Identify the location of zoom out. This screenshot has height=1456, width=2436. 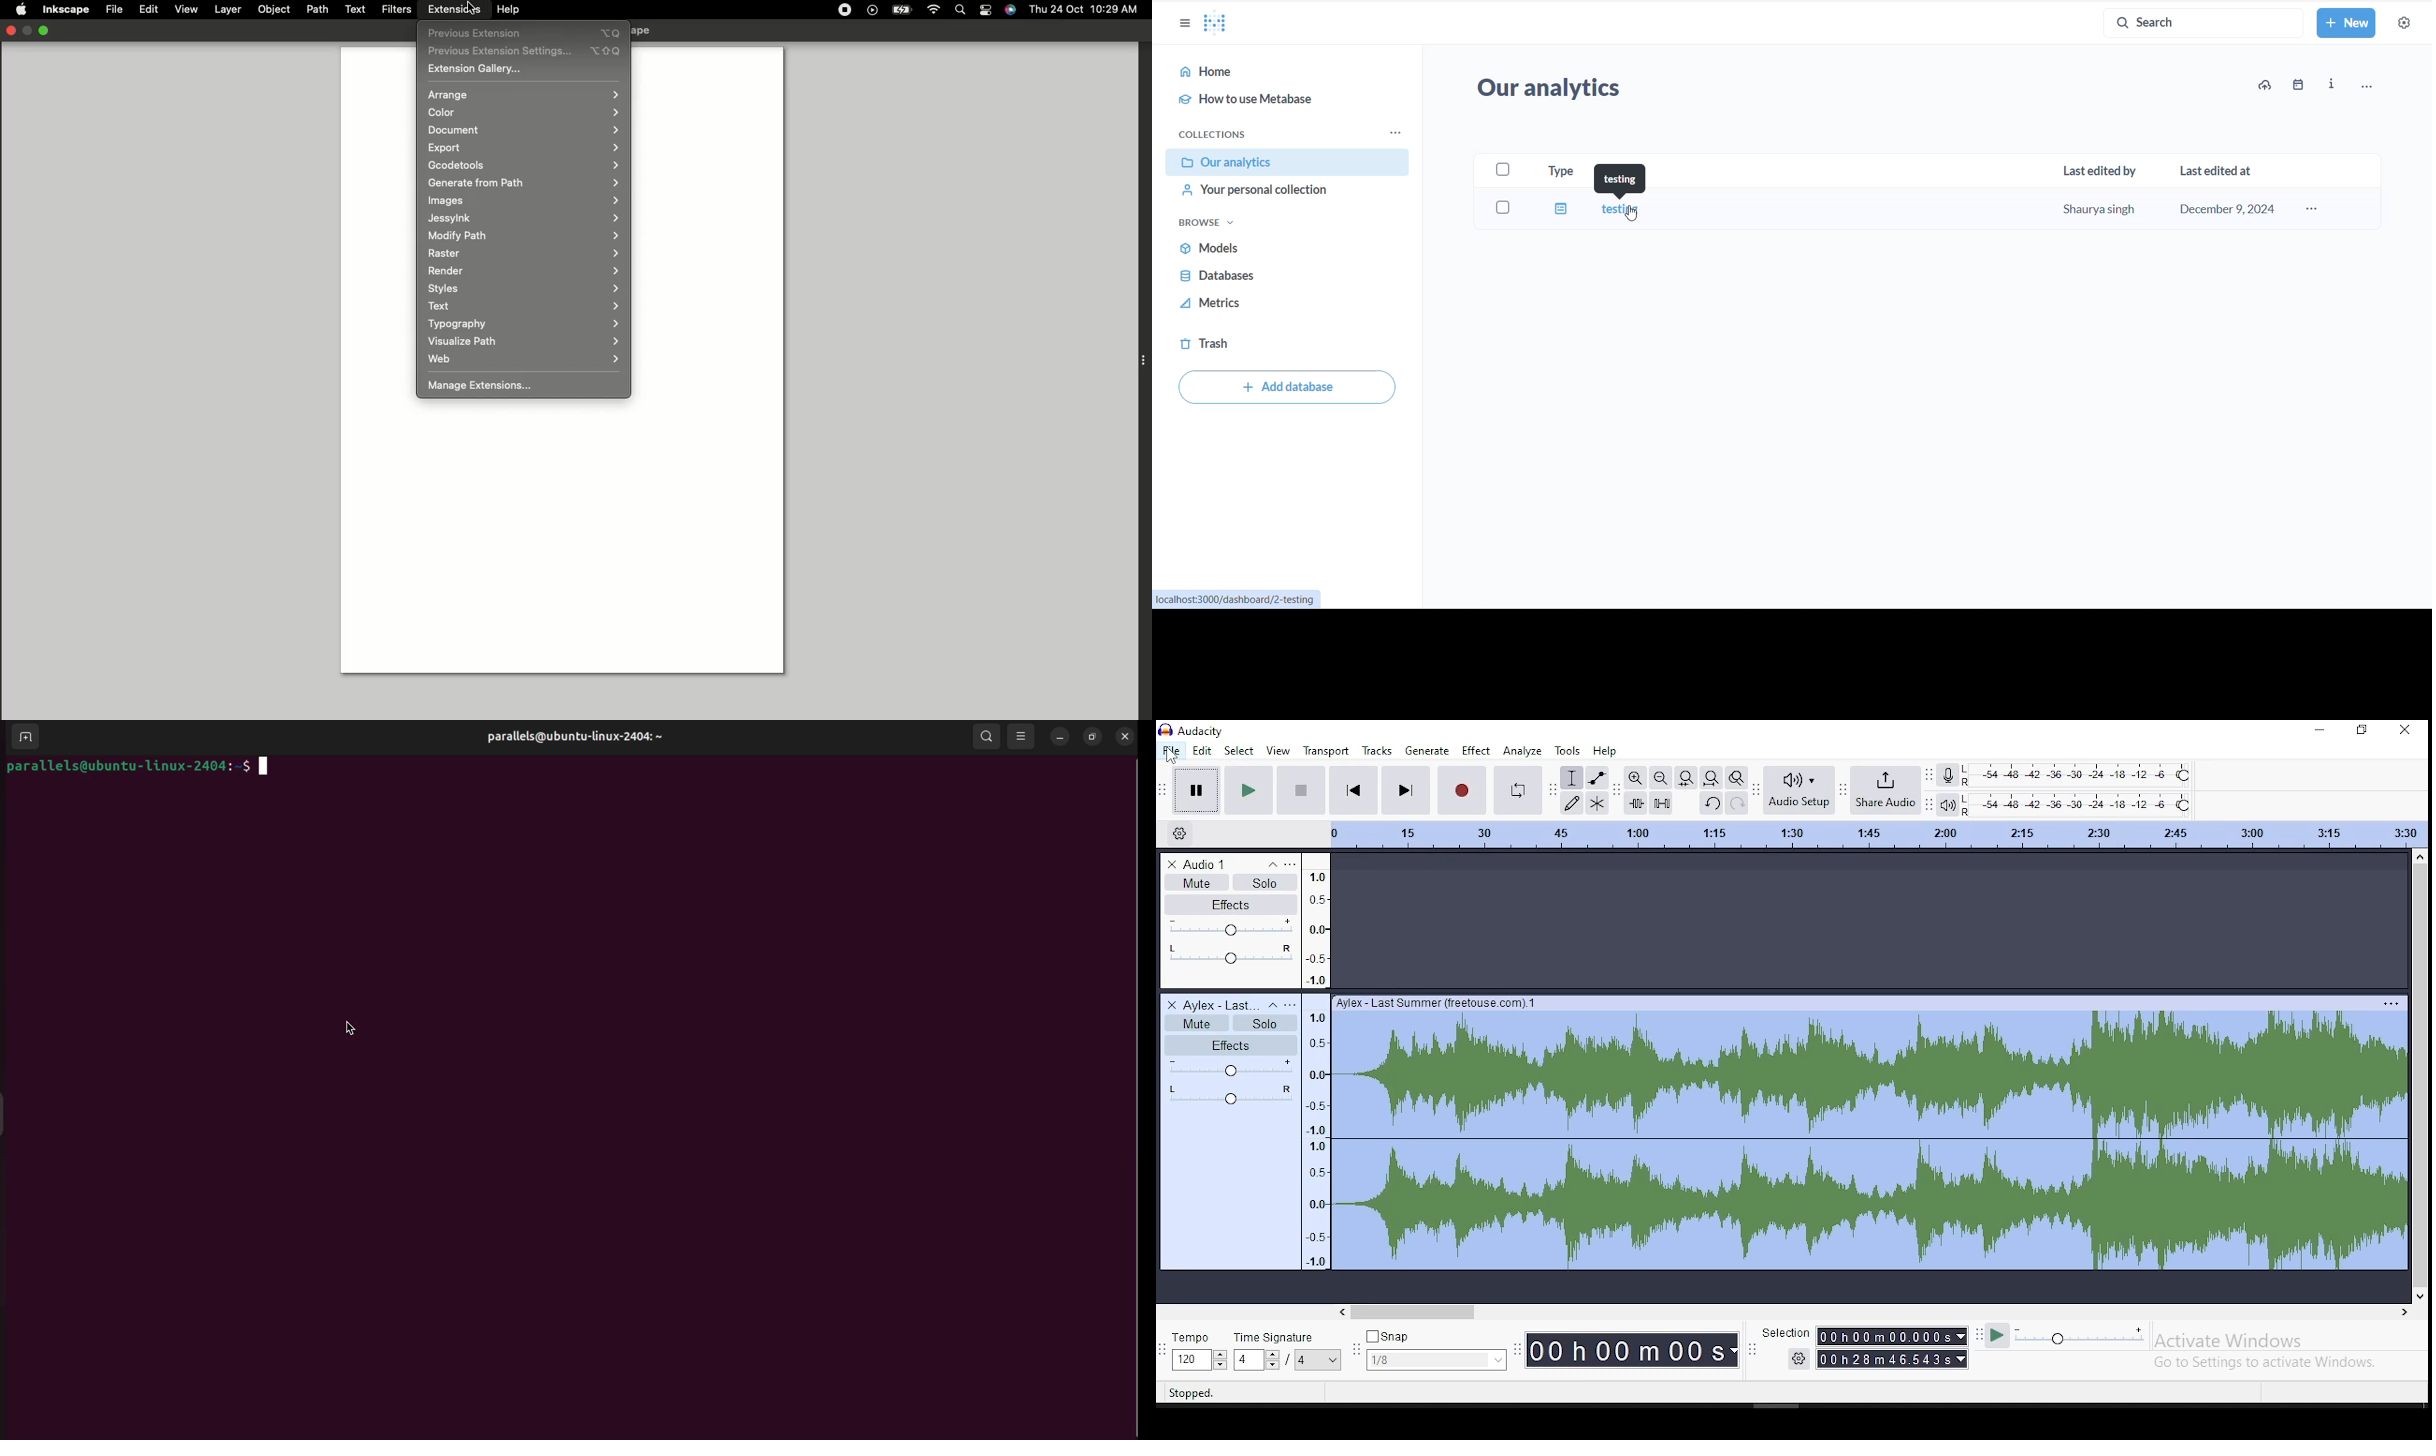
(1660, 778).